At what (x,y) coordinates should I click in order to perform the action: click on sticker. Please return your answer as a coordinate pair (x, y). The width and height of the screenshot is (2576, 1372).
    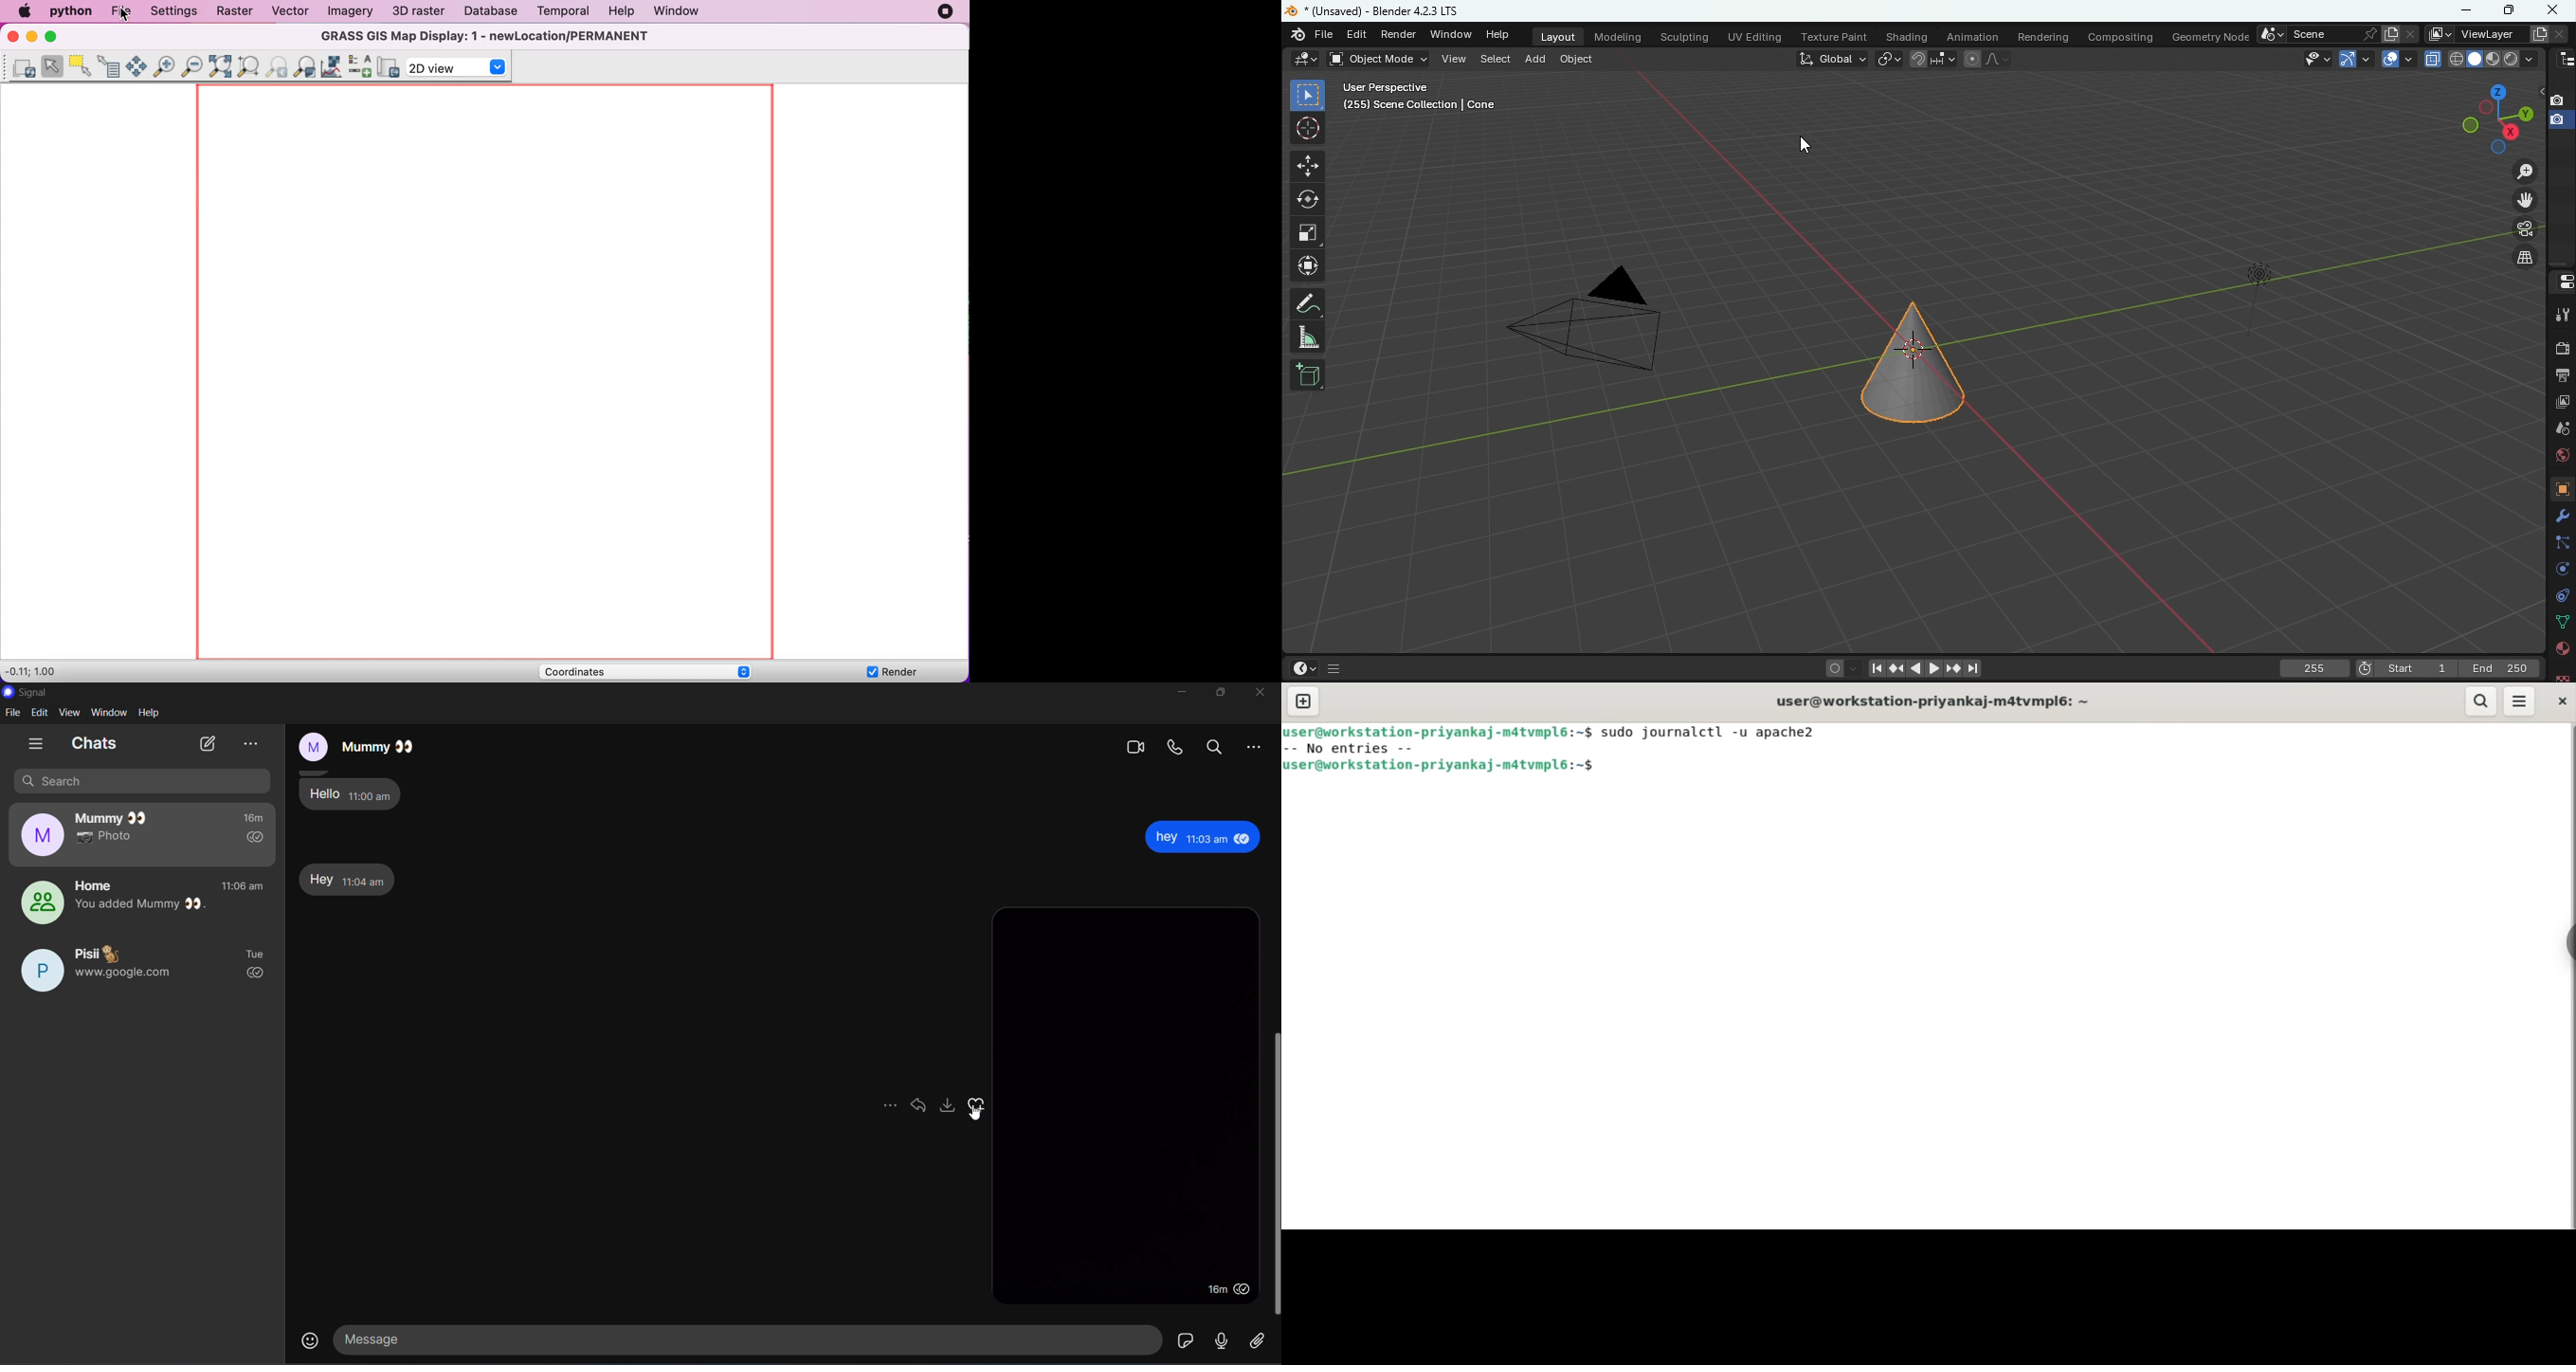
    Looking at the image, I should click on (1187, 1339).